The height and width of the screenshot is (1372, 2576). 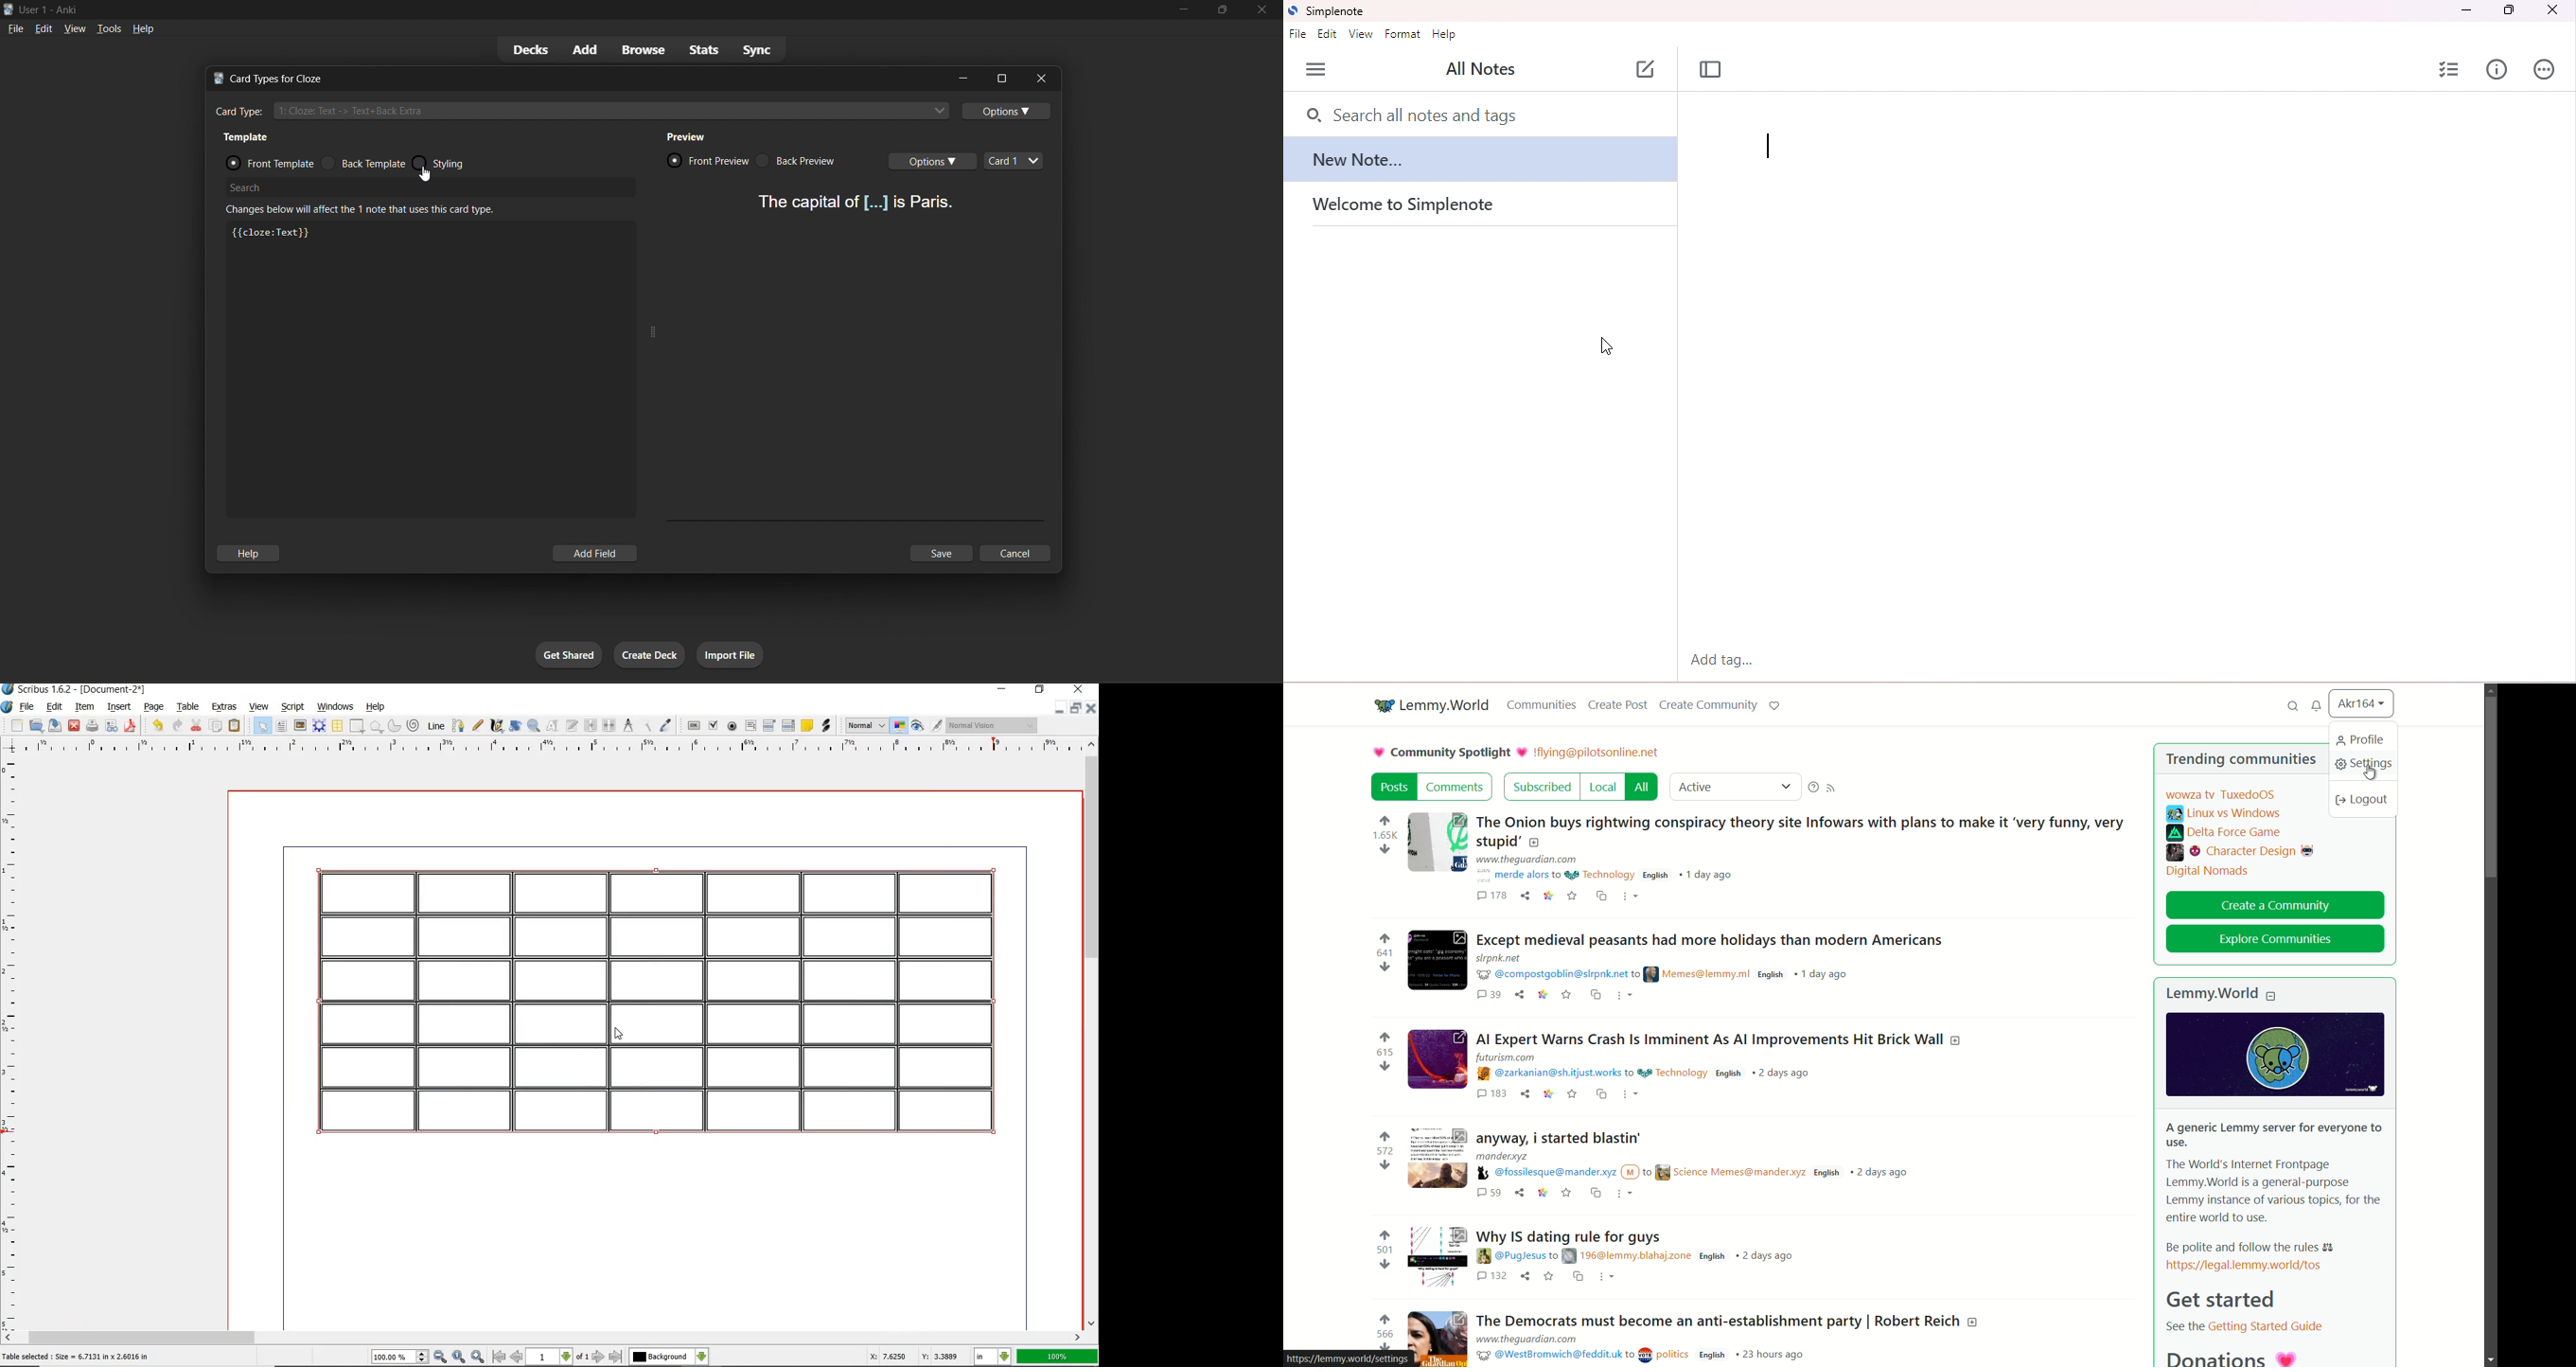 What do you see at coordinates (108, 28) in the screenshot?
I see `tools` at bounding box center [108, 28].